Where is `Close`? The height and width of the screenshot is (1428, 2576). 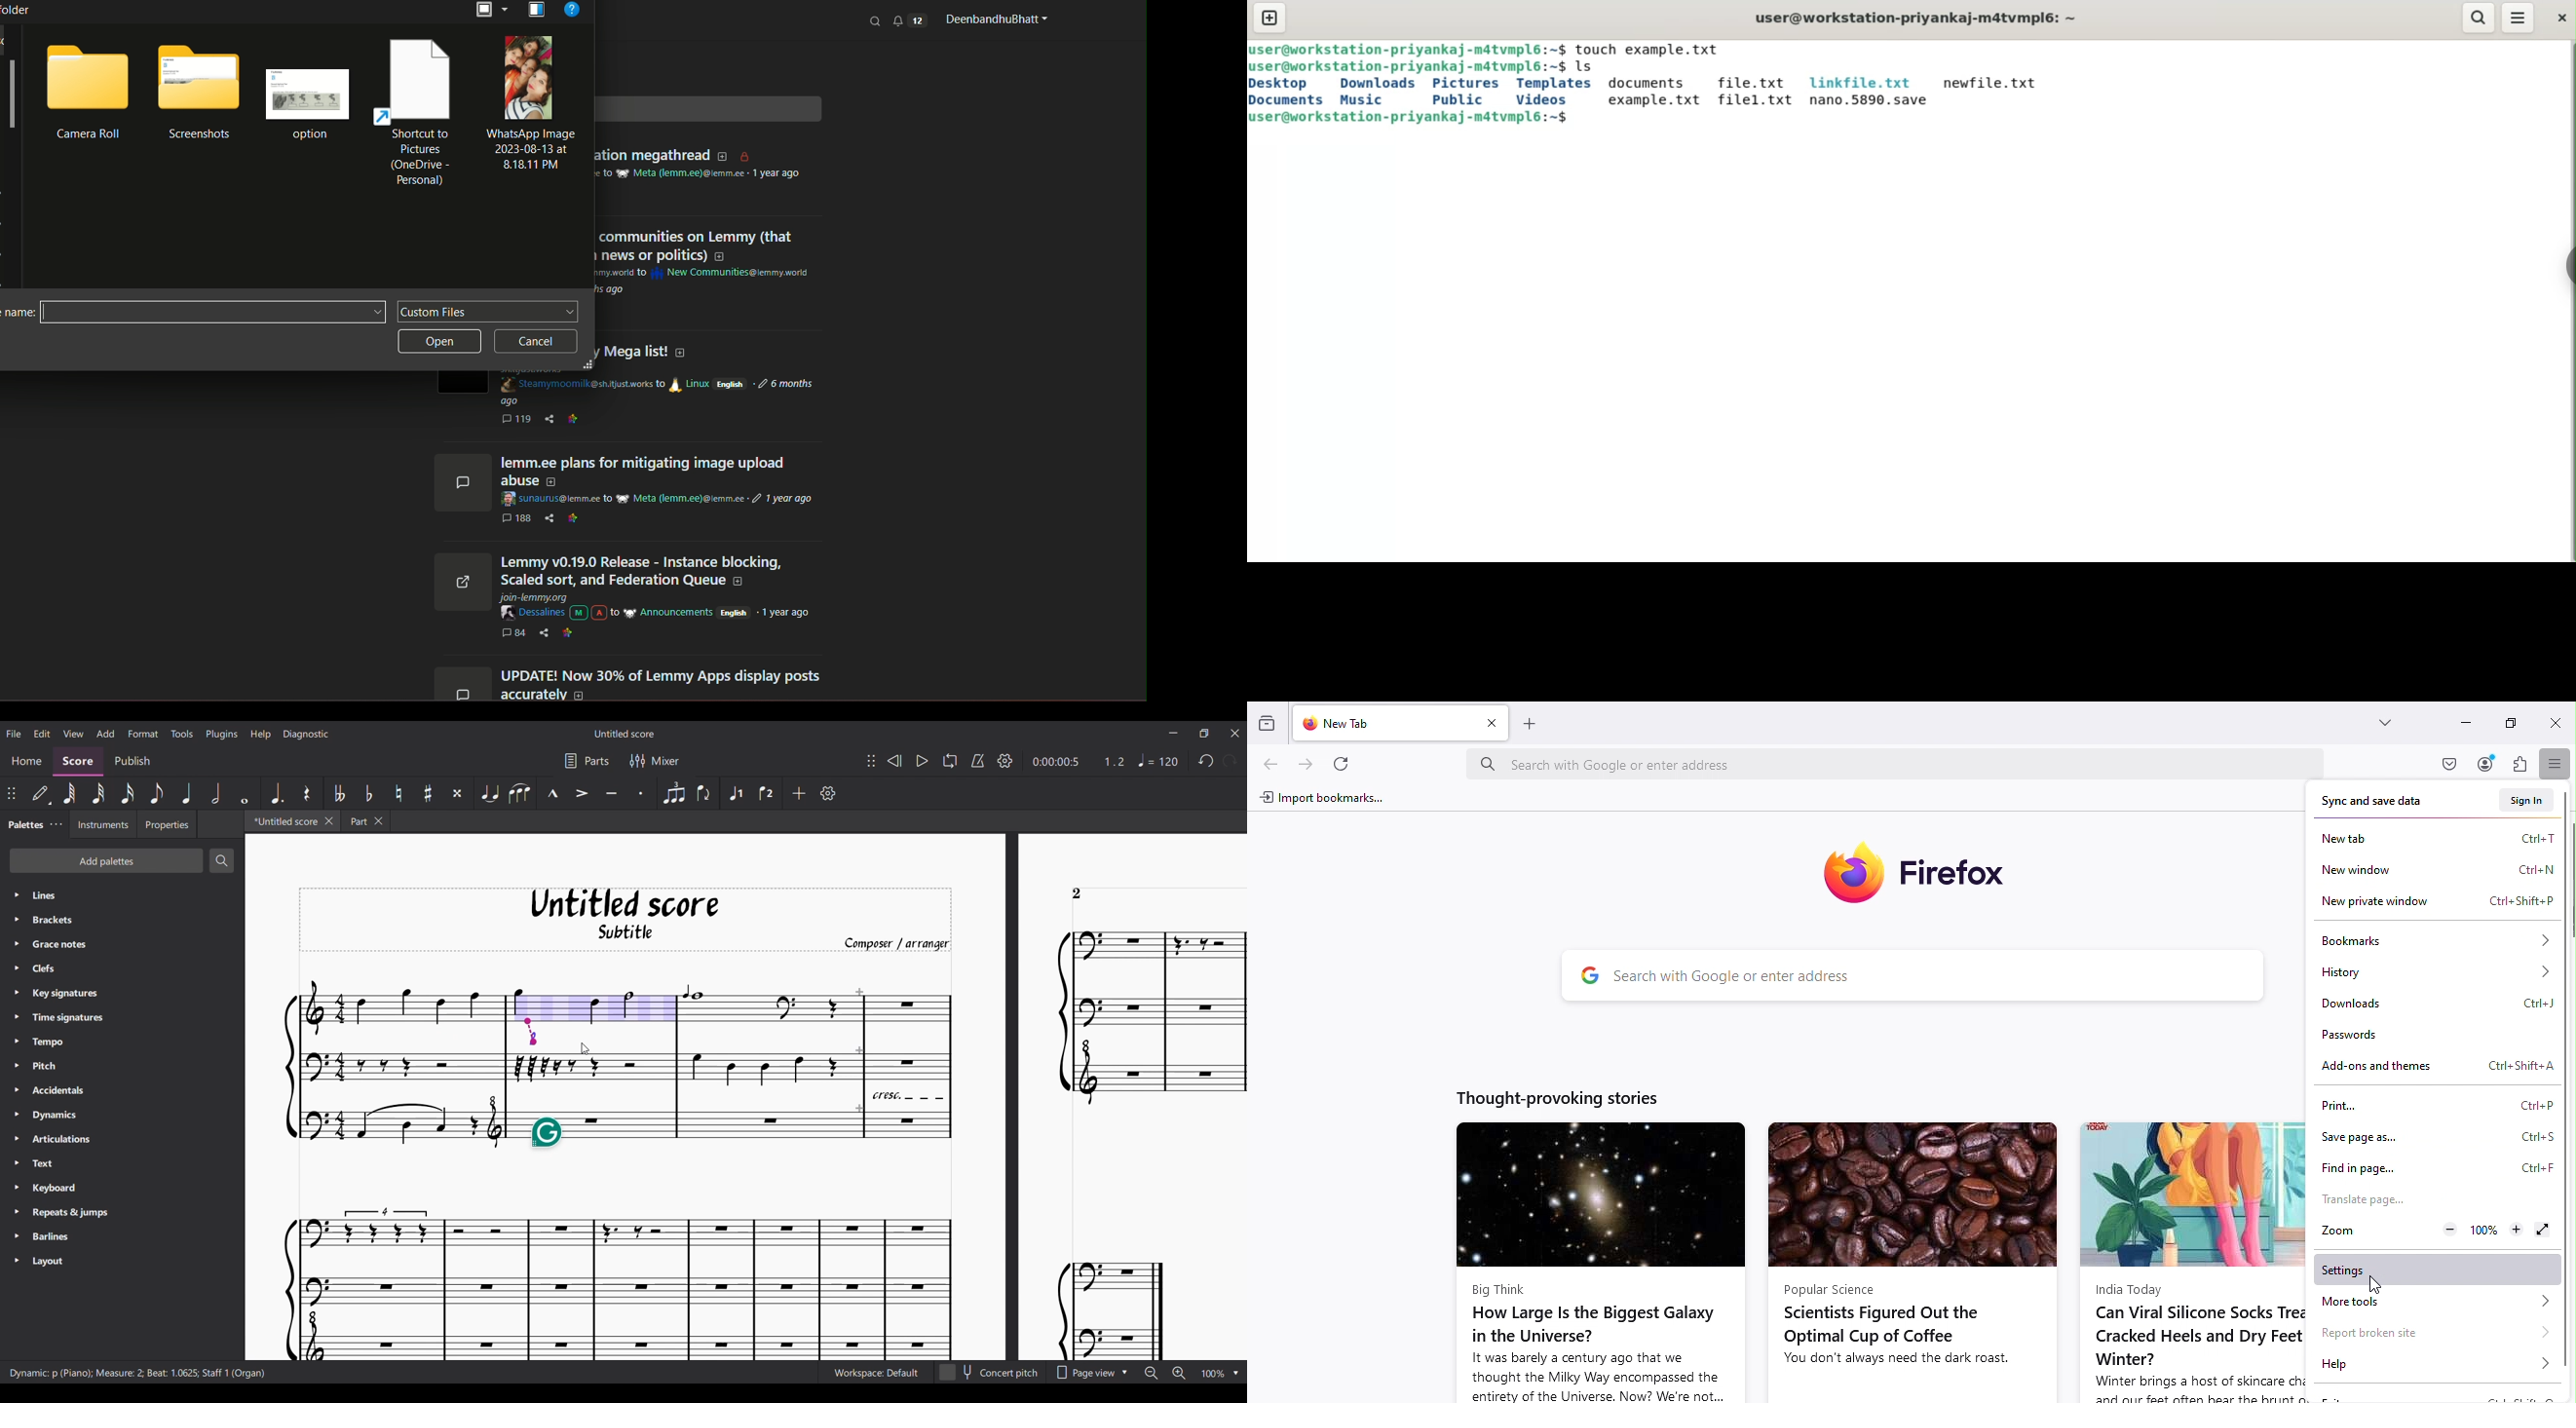
Close is located at coordinates (2555, 722).